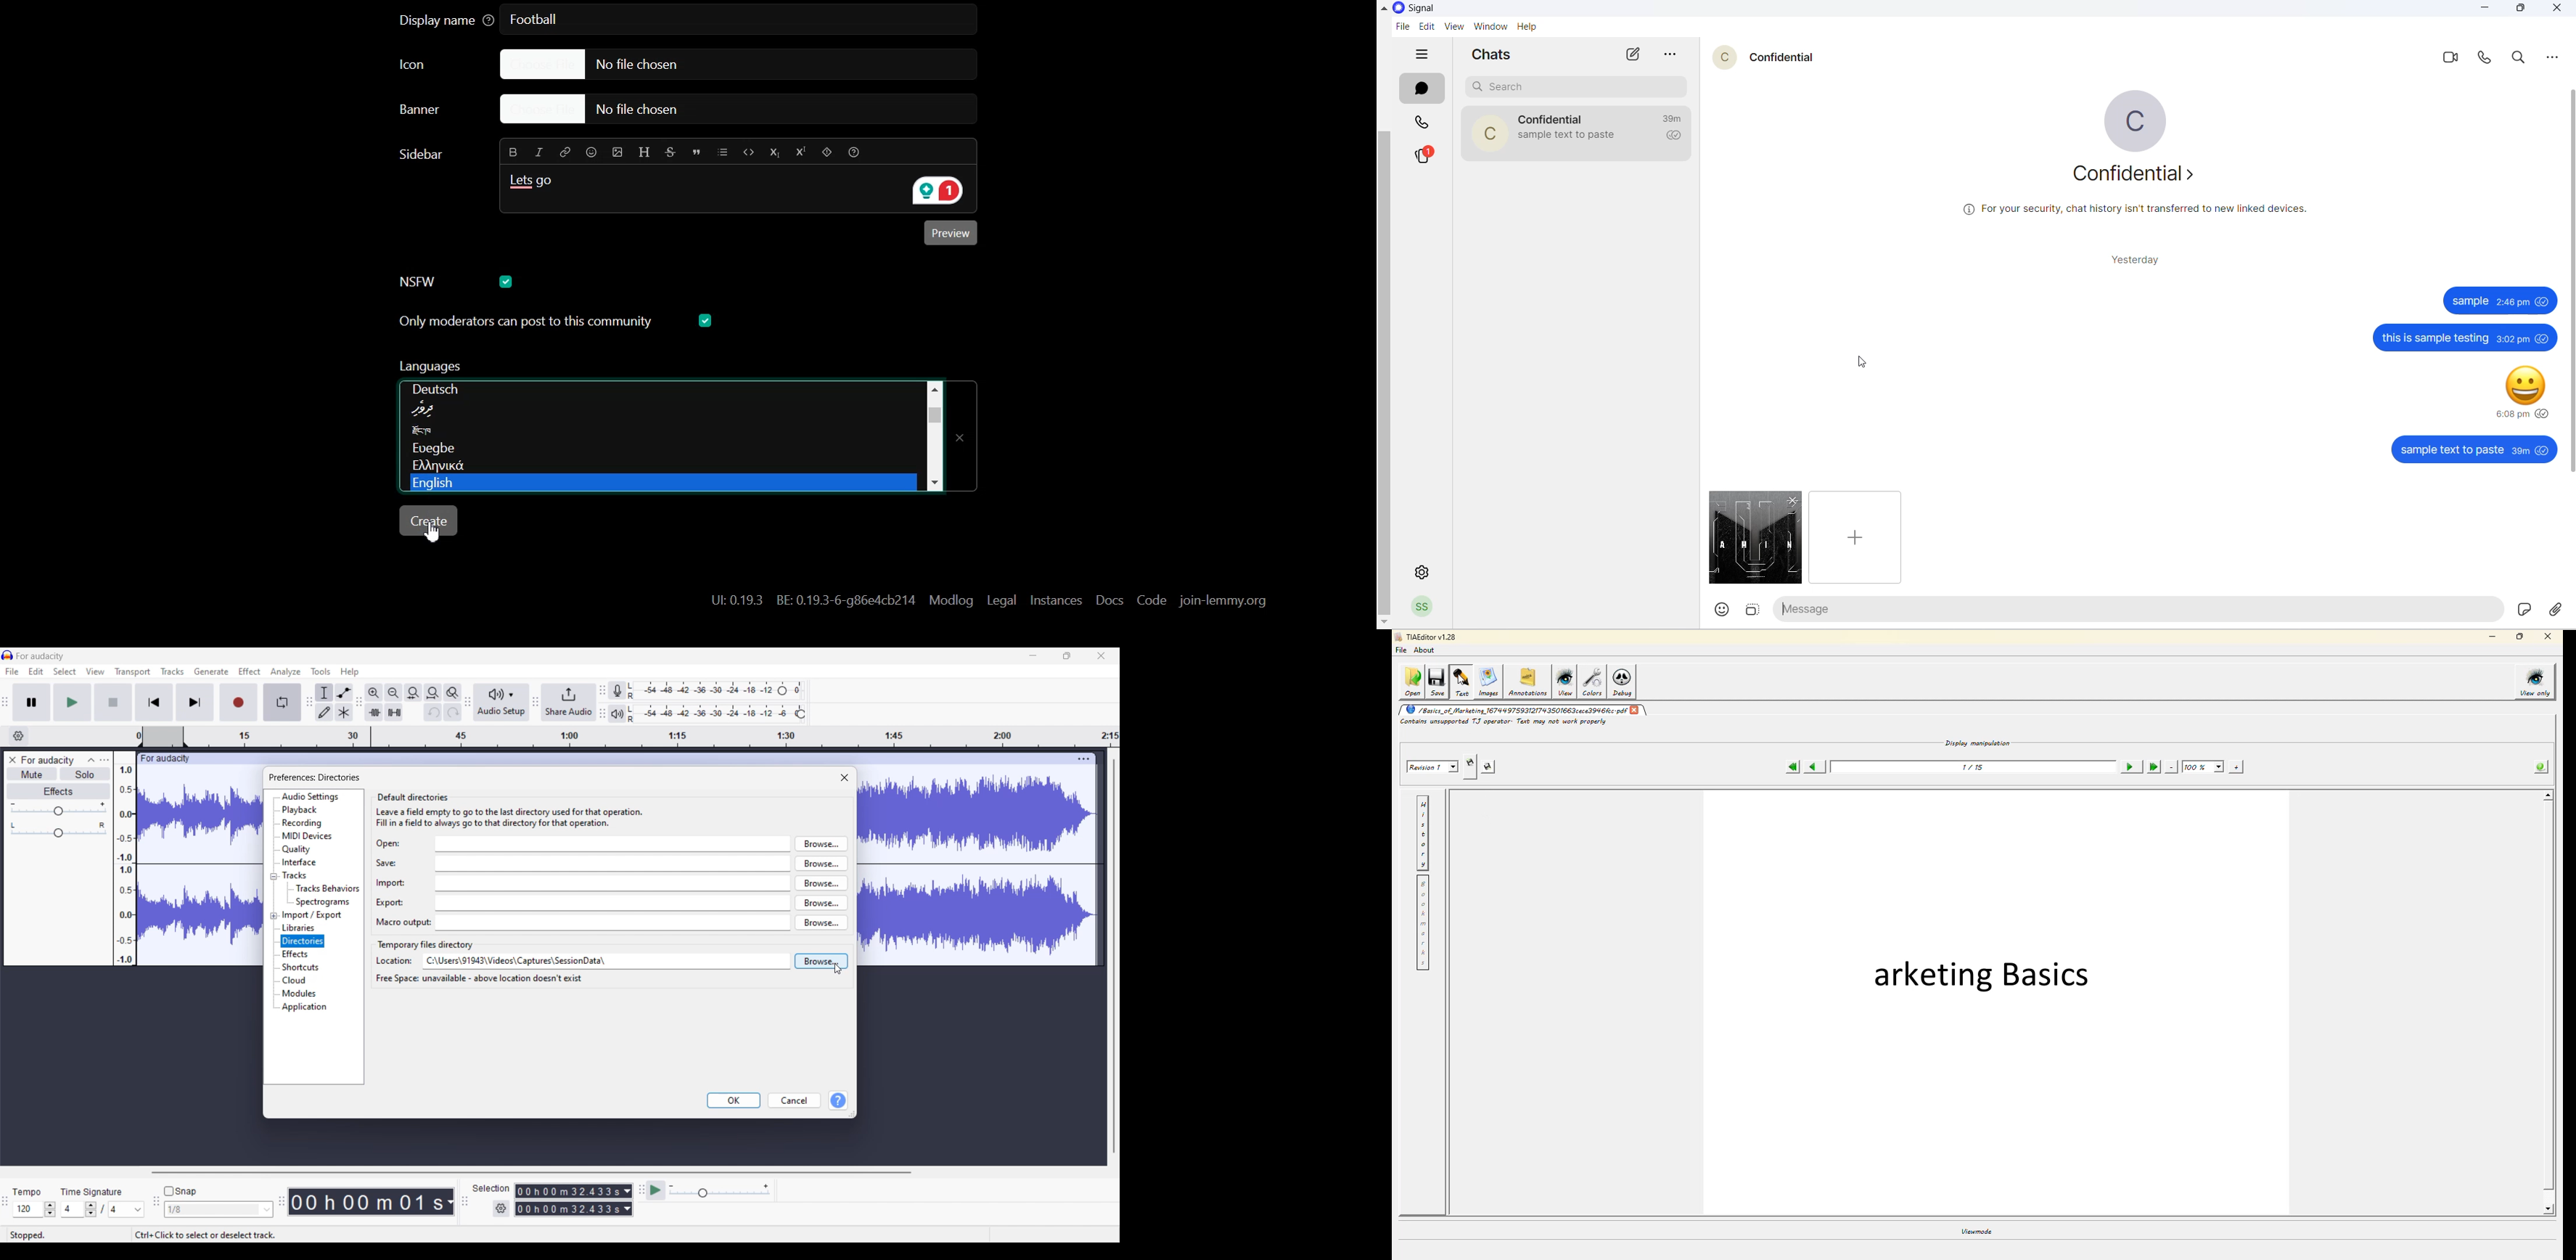  Describe the element at coordinates (173, 671) in the screenshot. I see `Tracks menu` at that location.